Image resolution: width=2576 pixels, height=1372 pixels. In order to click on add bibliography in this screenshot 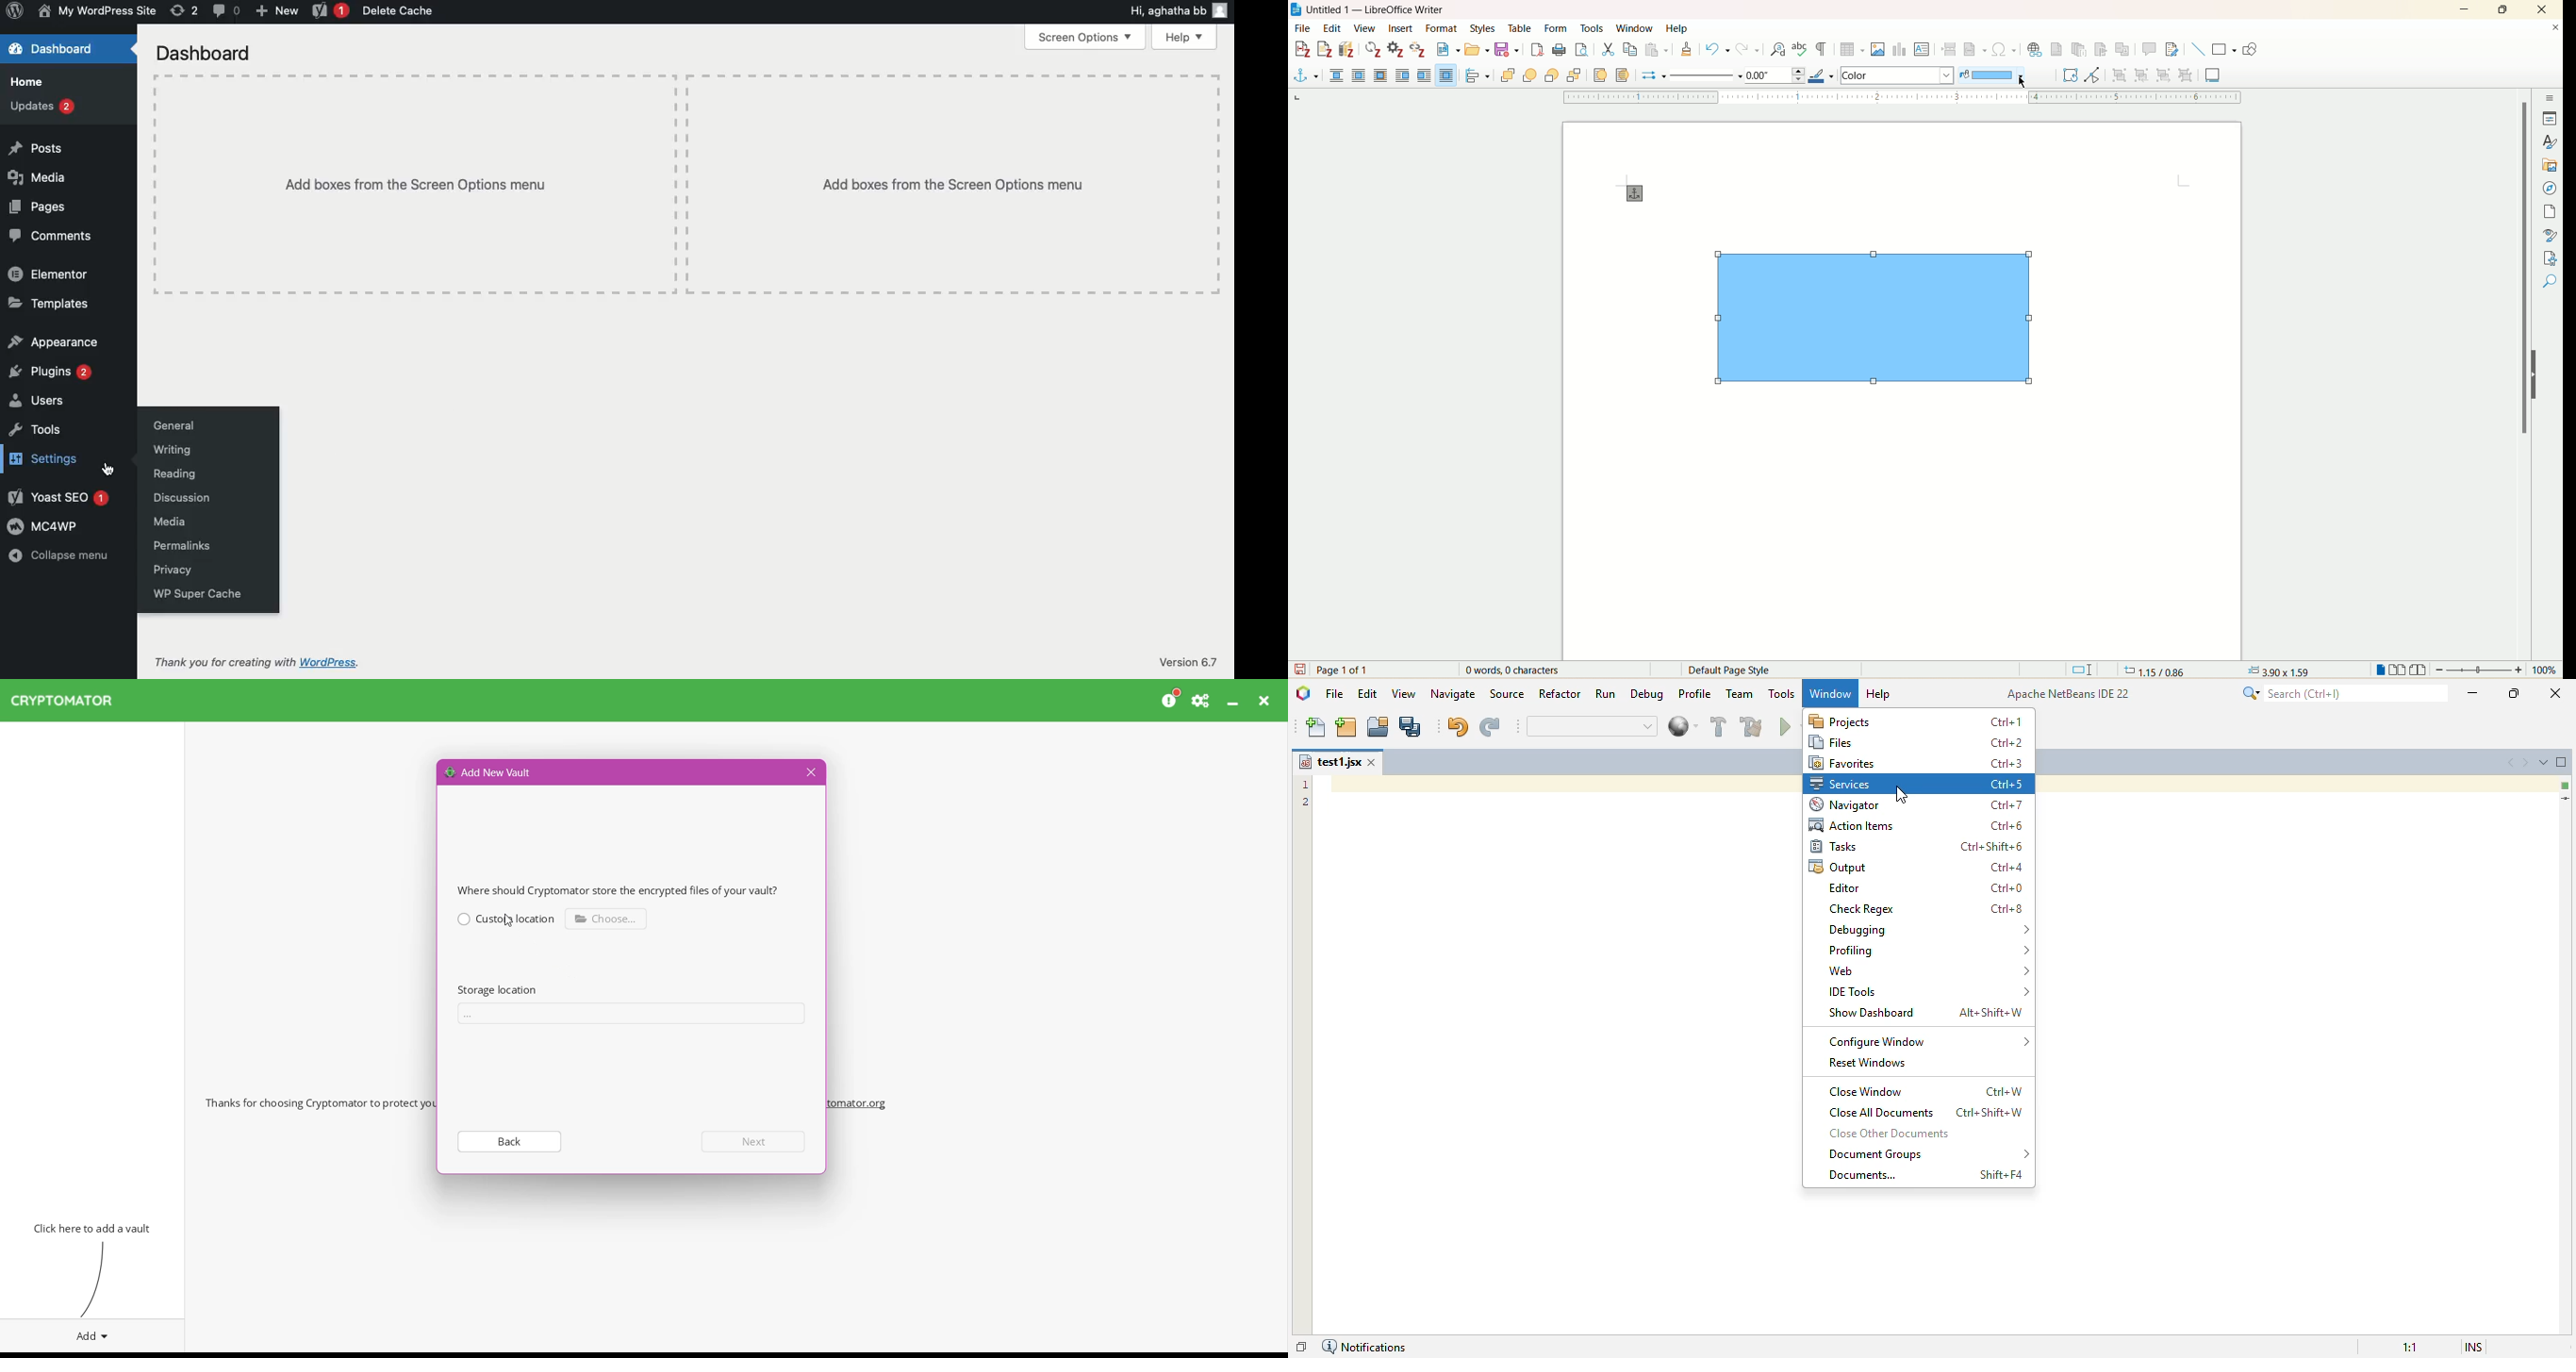, I will do `click(1347, 50)`.